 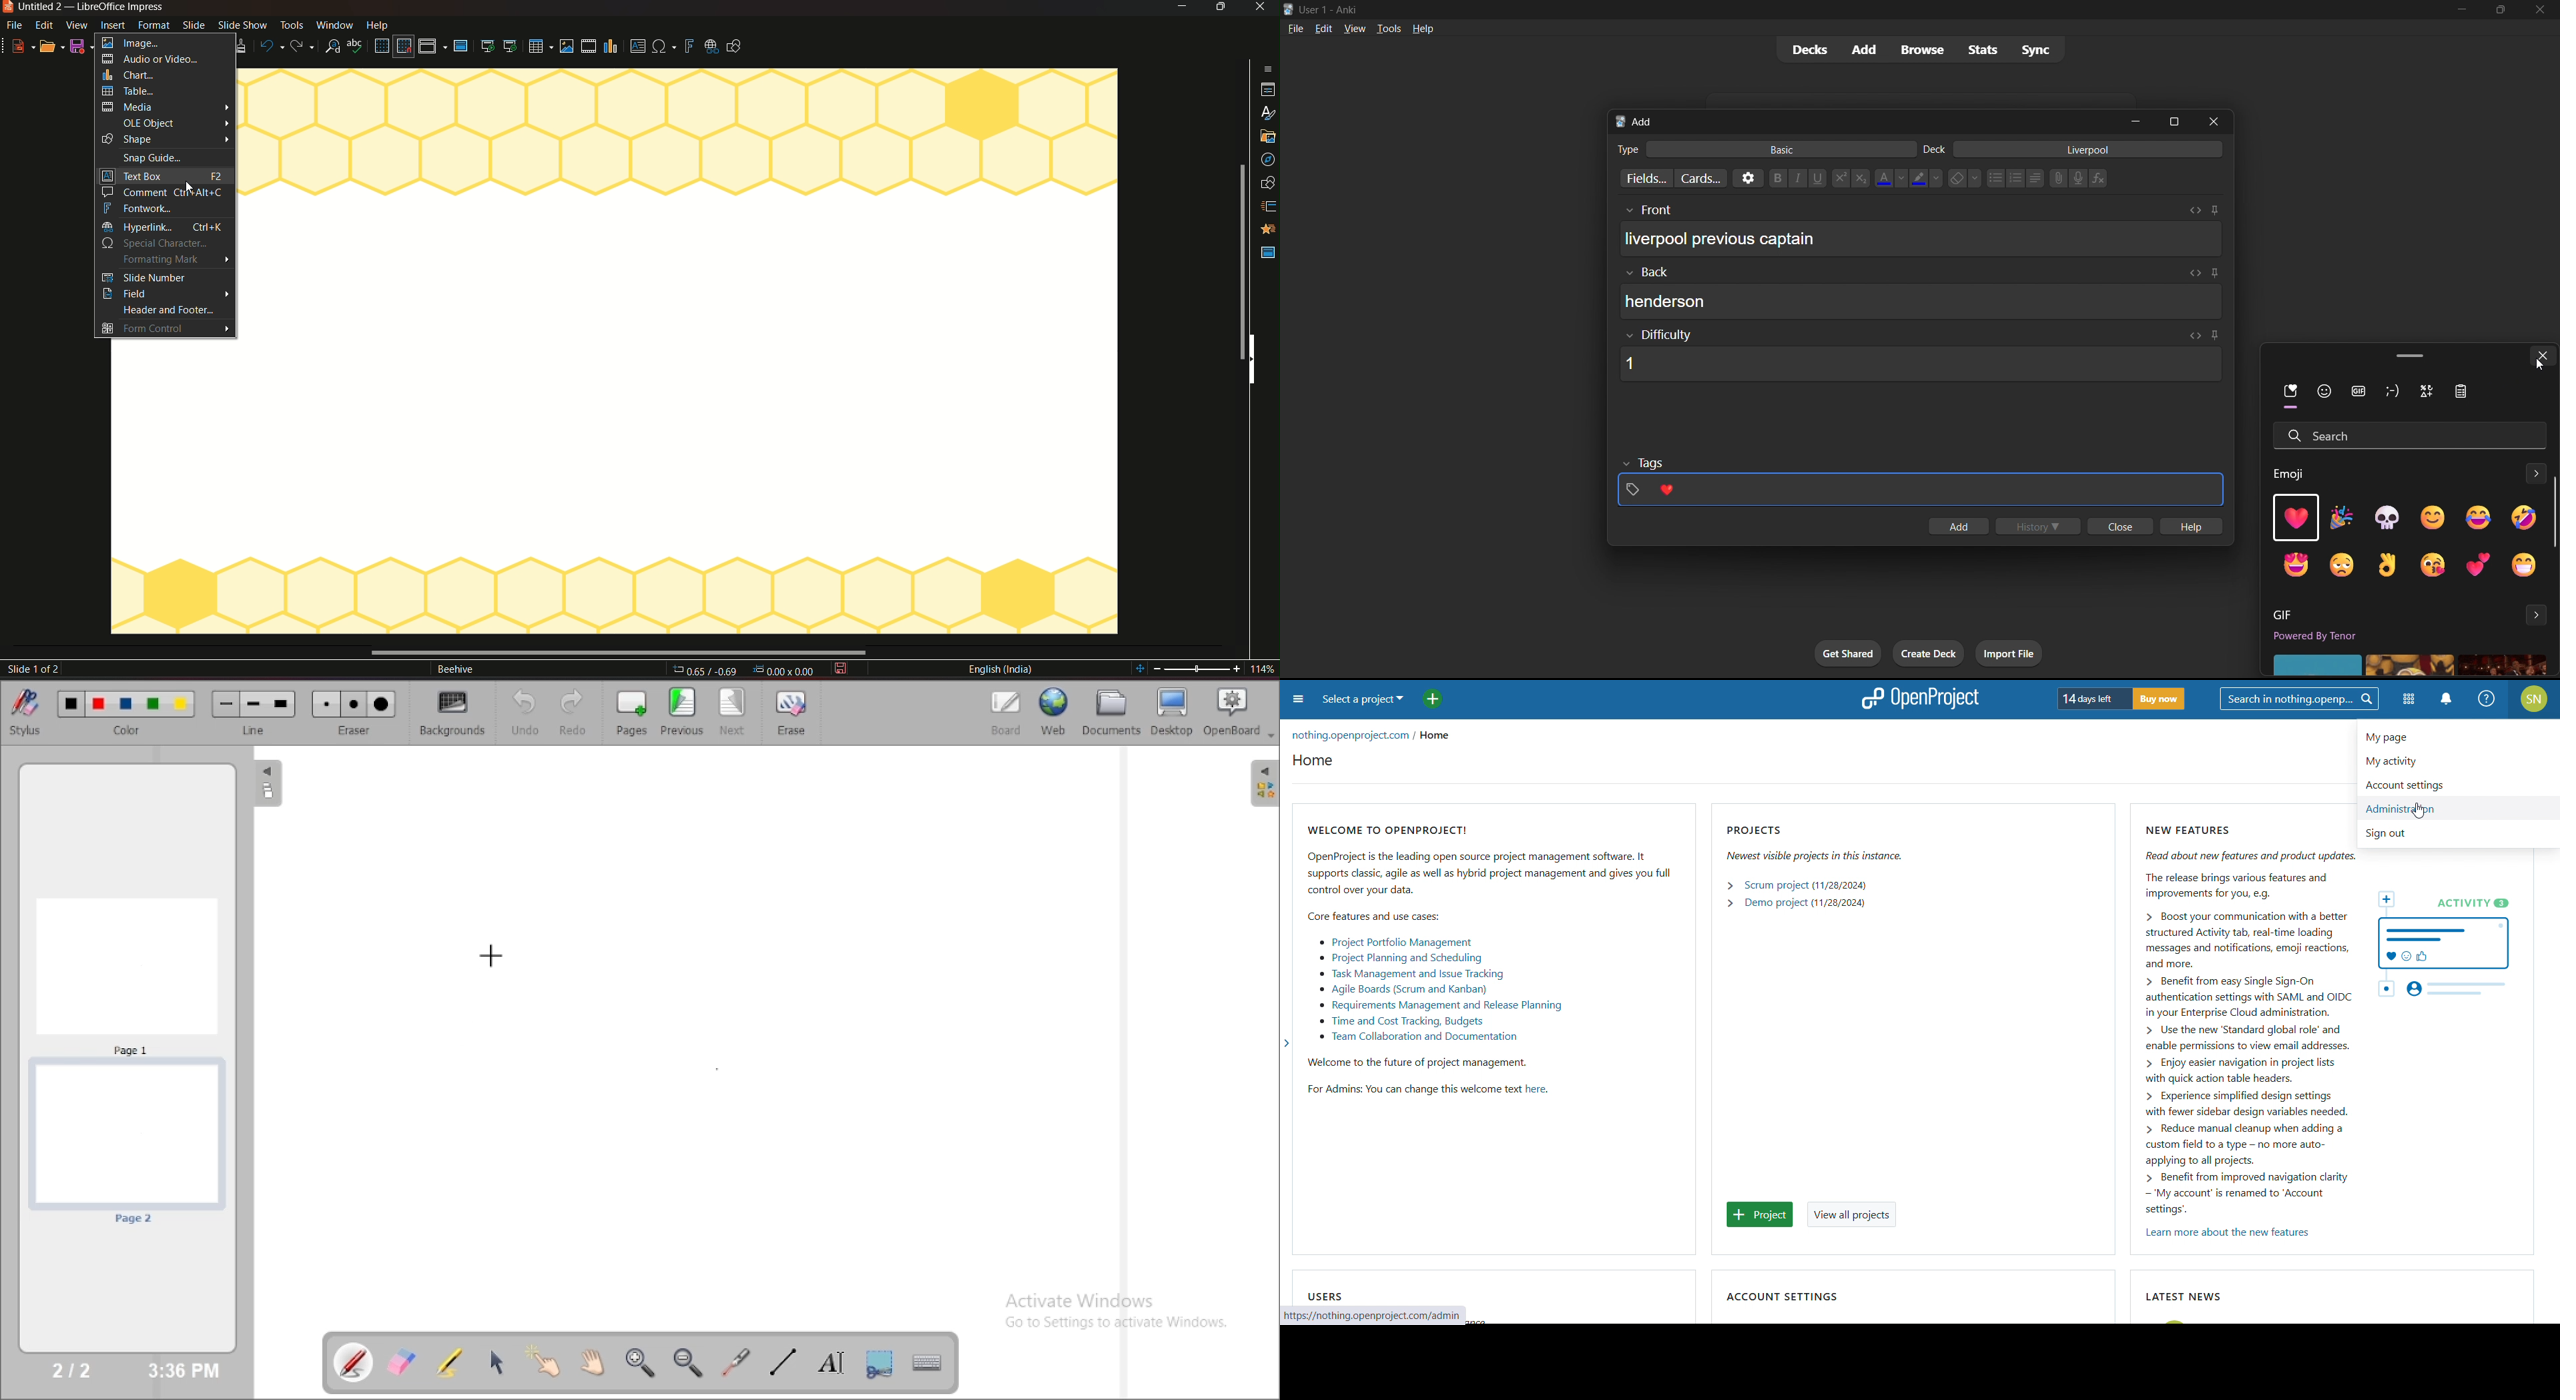 What do you see at coordinates (2487, 699) in the screenshot?
I see `help` at bounding box center [2487, 699].